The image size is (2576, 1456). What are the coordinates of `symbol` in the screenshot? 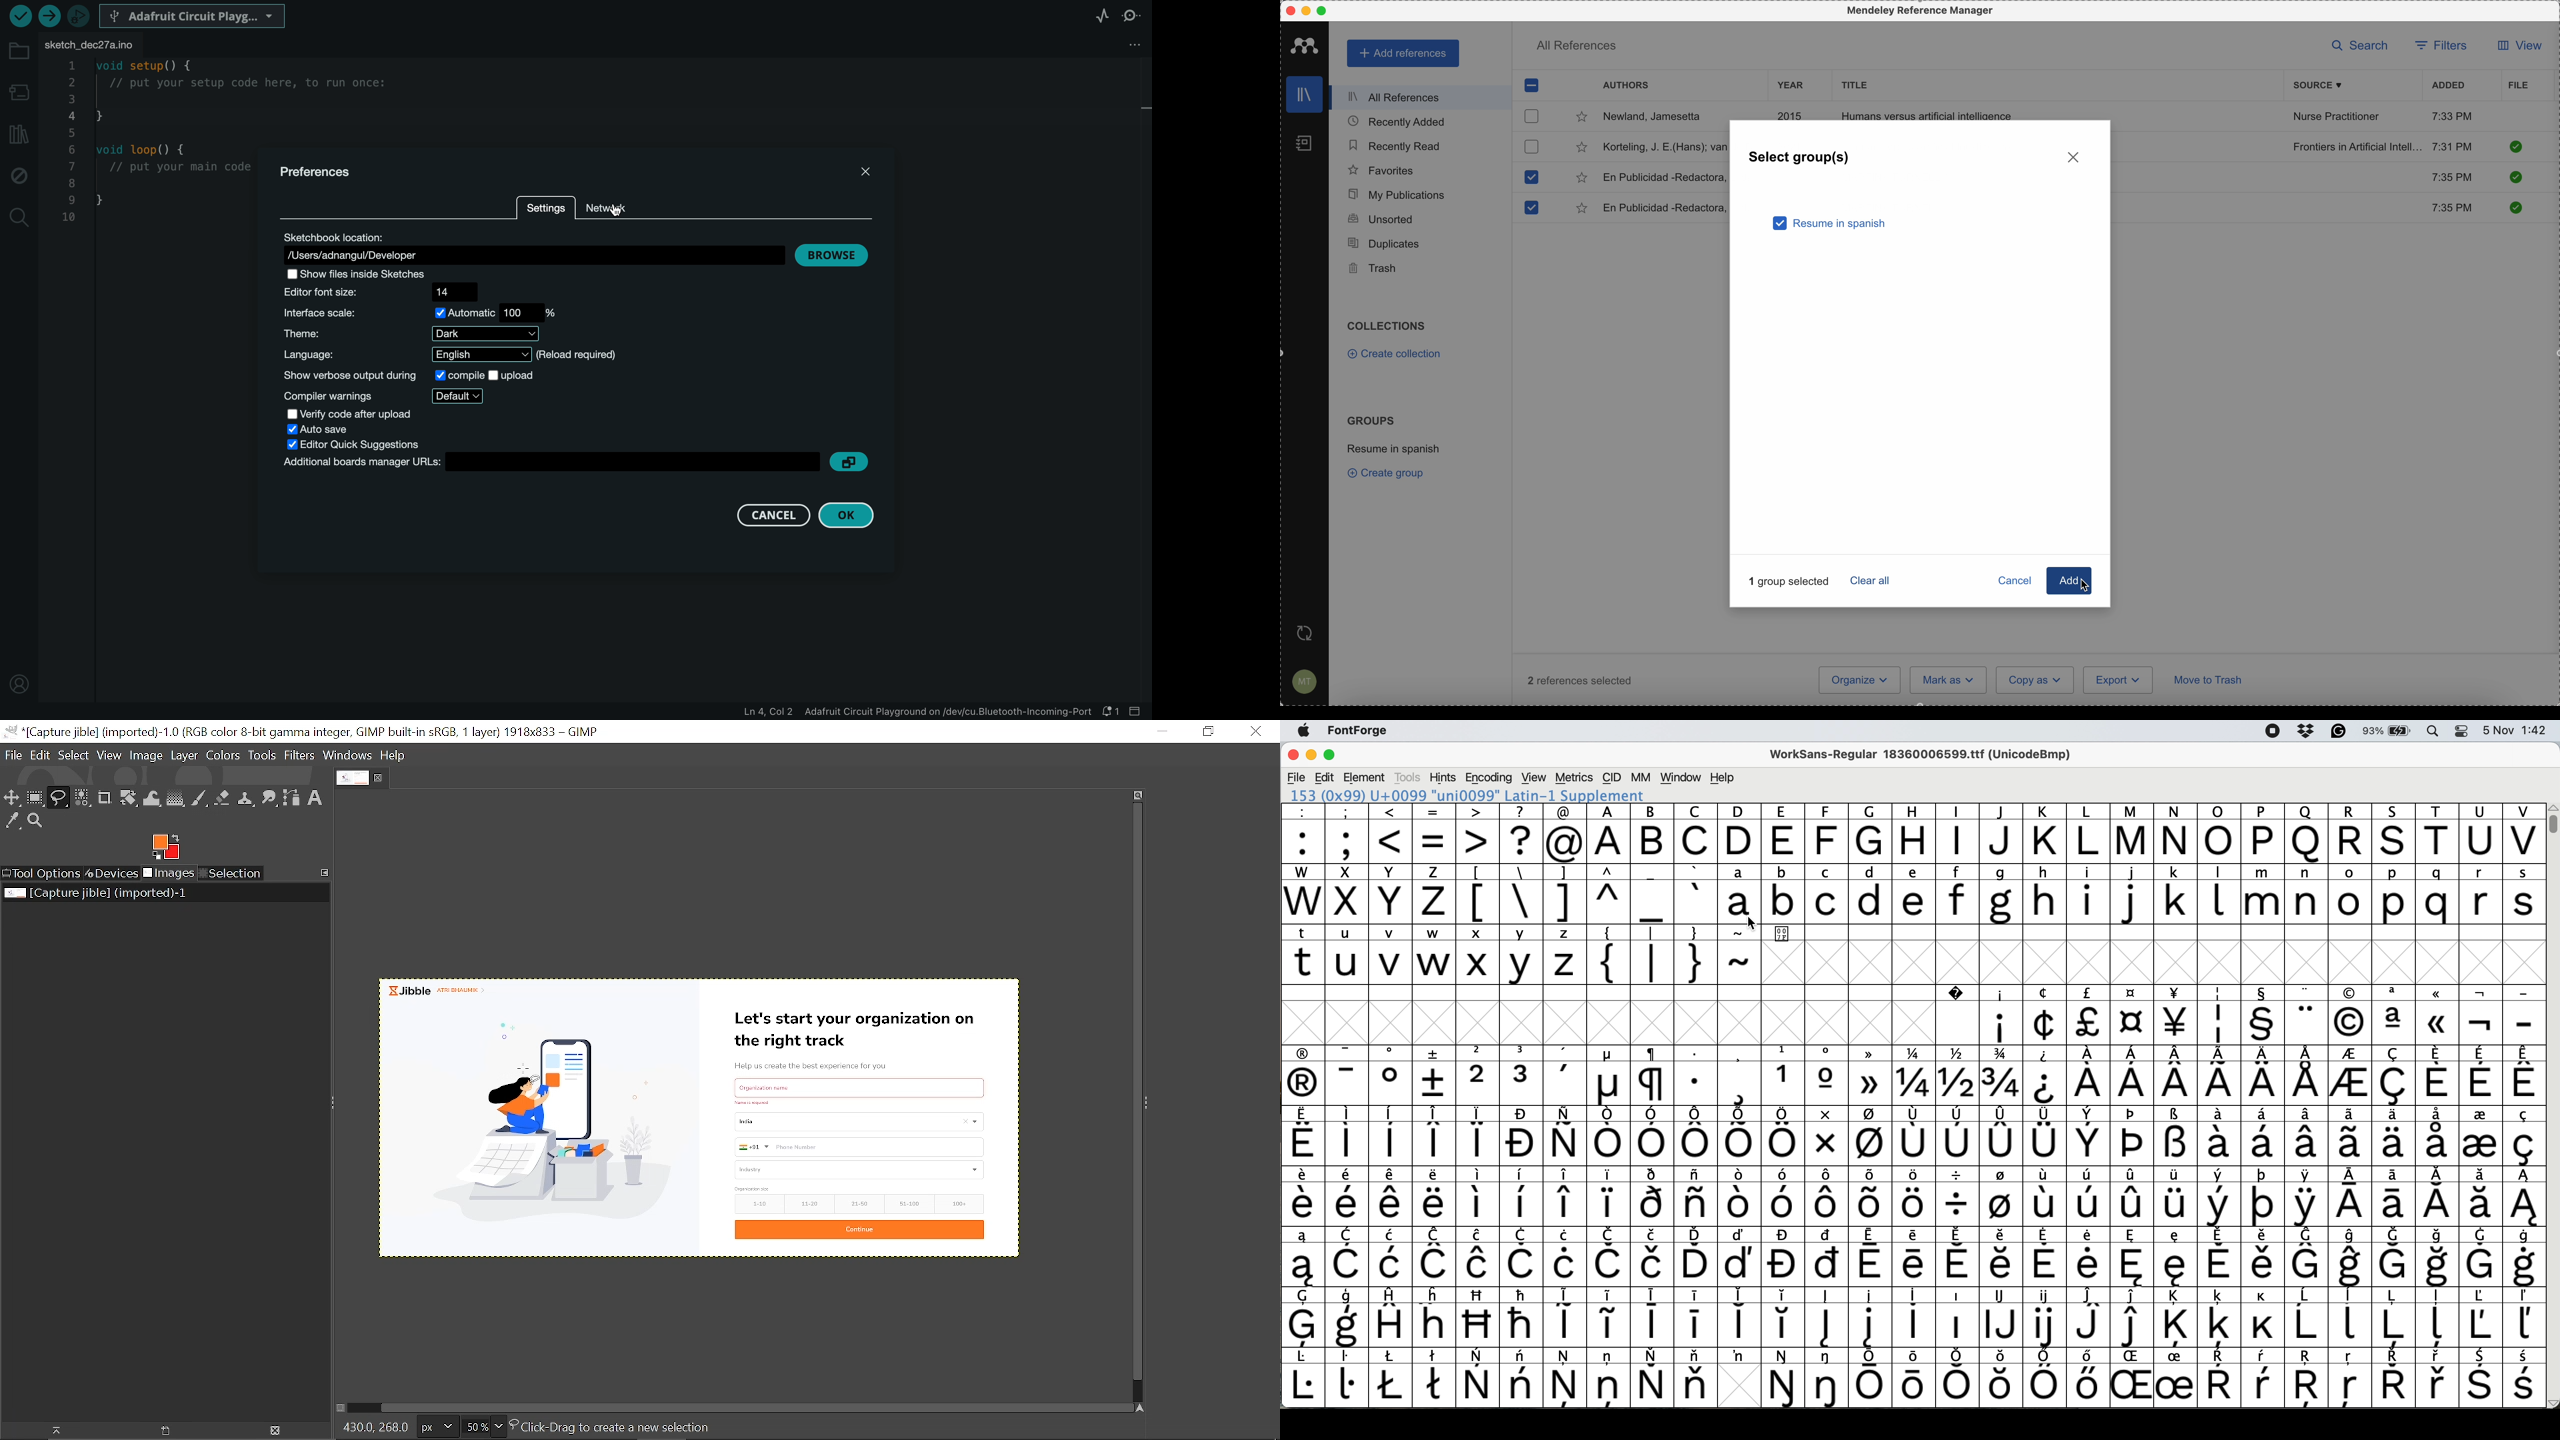 It's located at (1391, 1378).